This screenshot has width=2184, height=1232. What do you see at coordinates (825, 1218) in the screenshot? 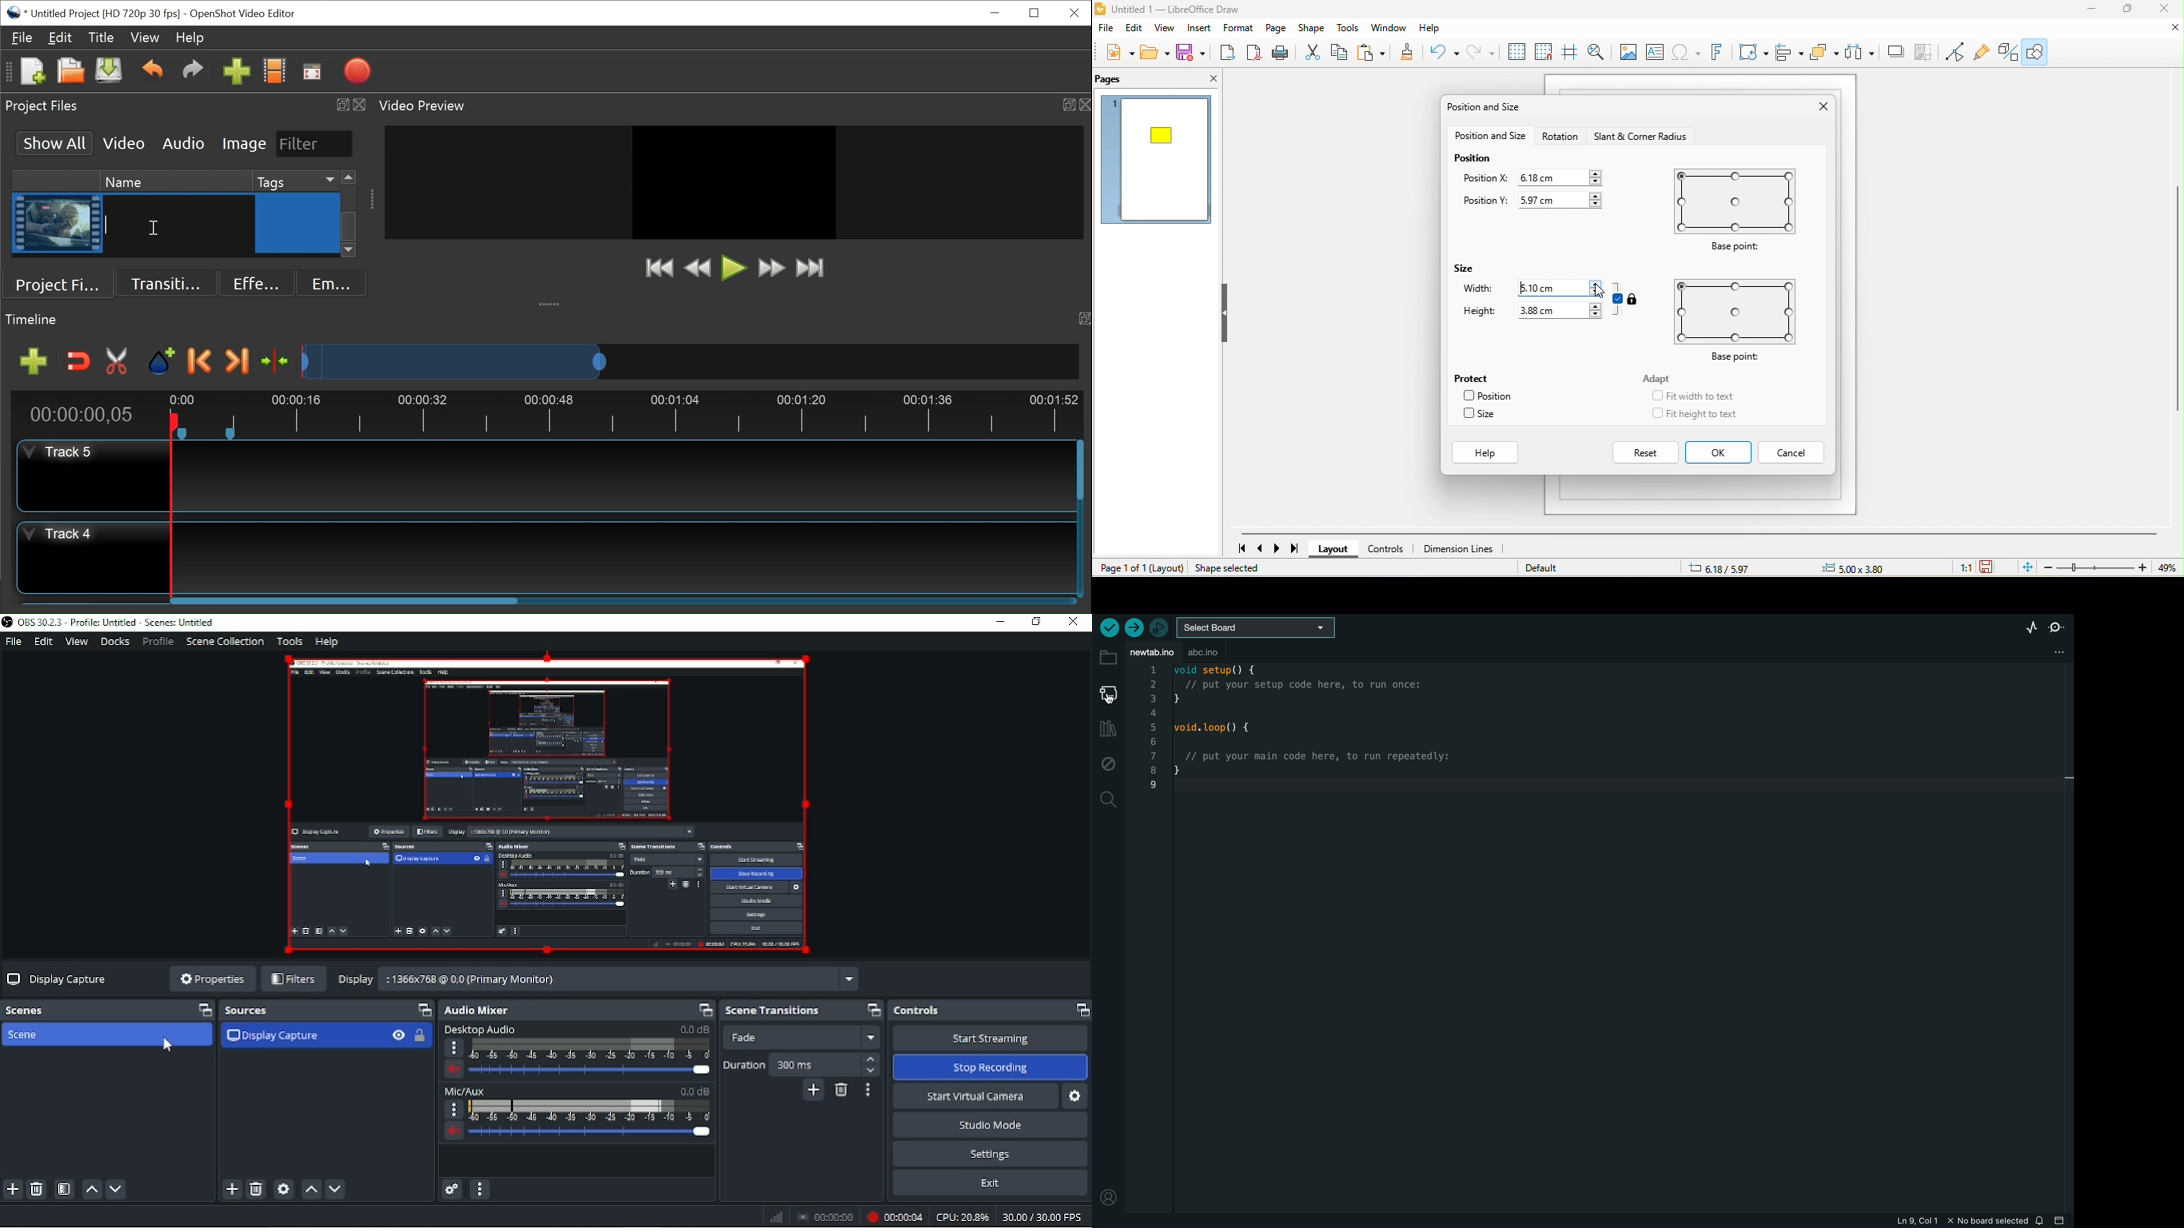
I see `00:00:00` at bounding box center [825, 1218].